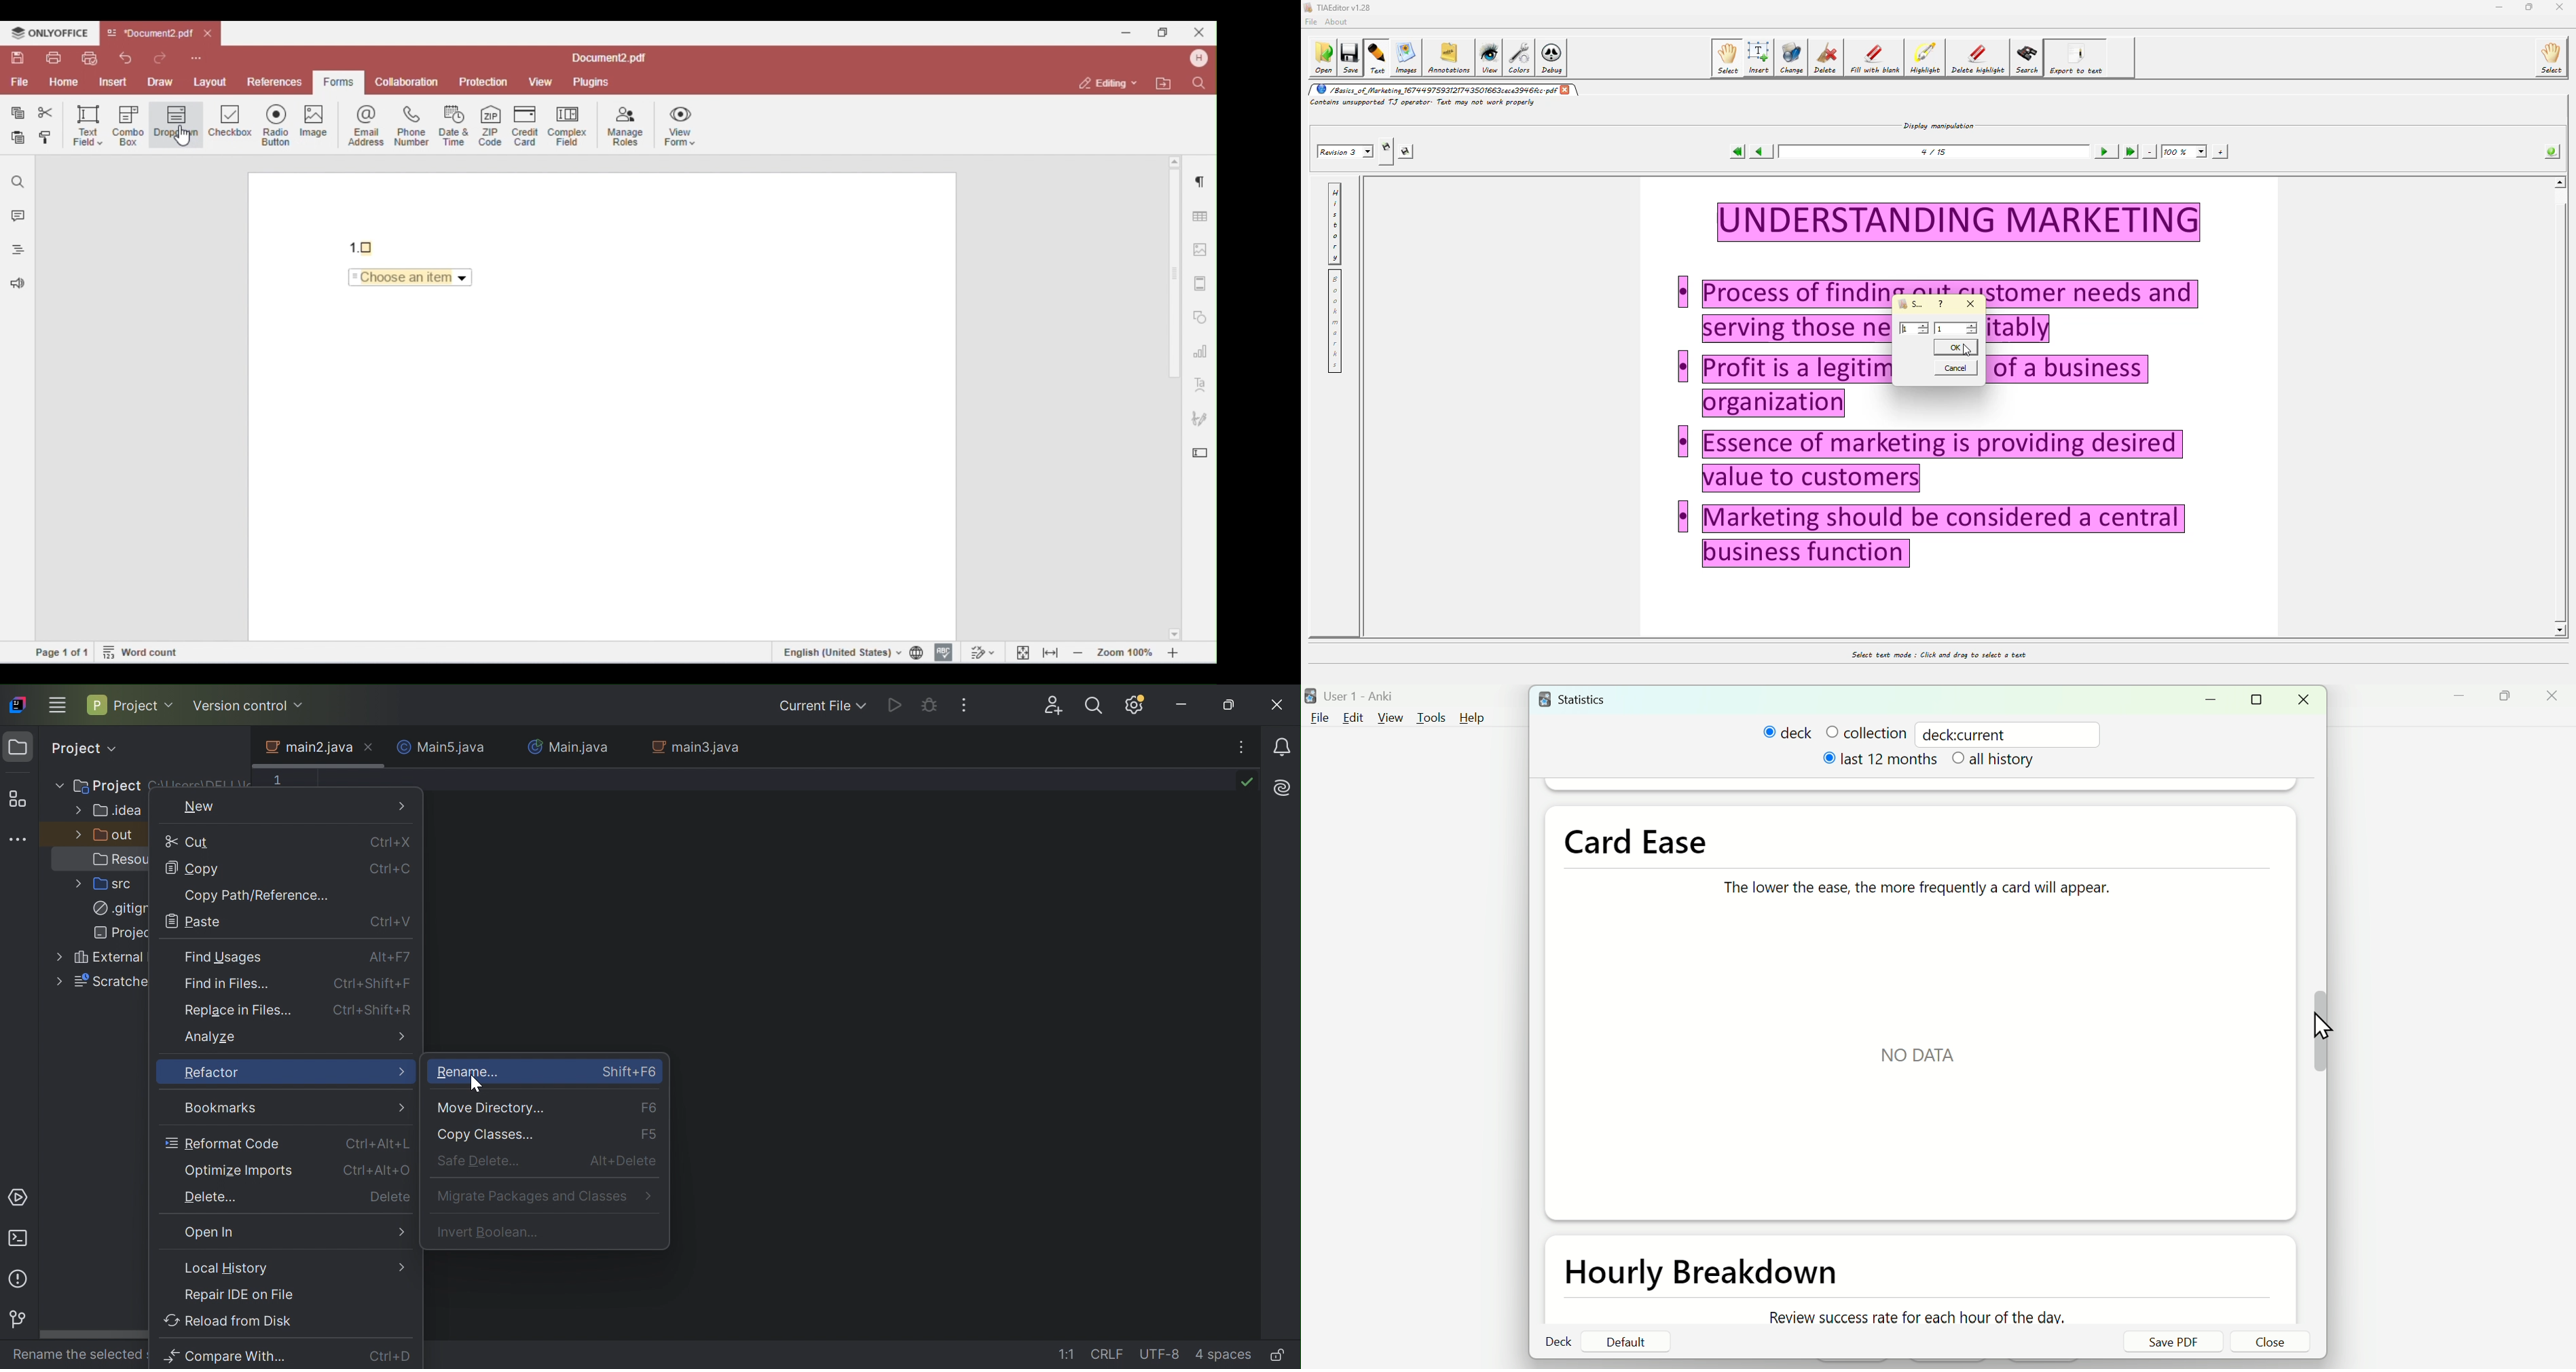 This screenshot has width=2576, height=1372. What do you see at coordinates (2328, 1030) in the screenshot?
I see `cursor` at bounding box center [2328, 1030].